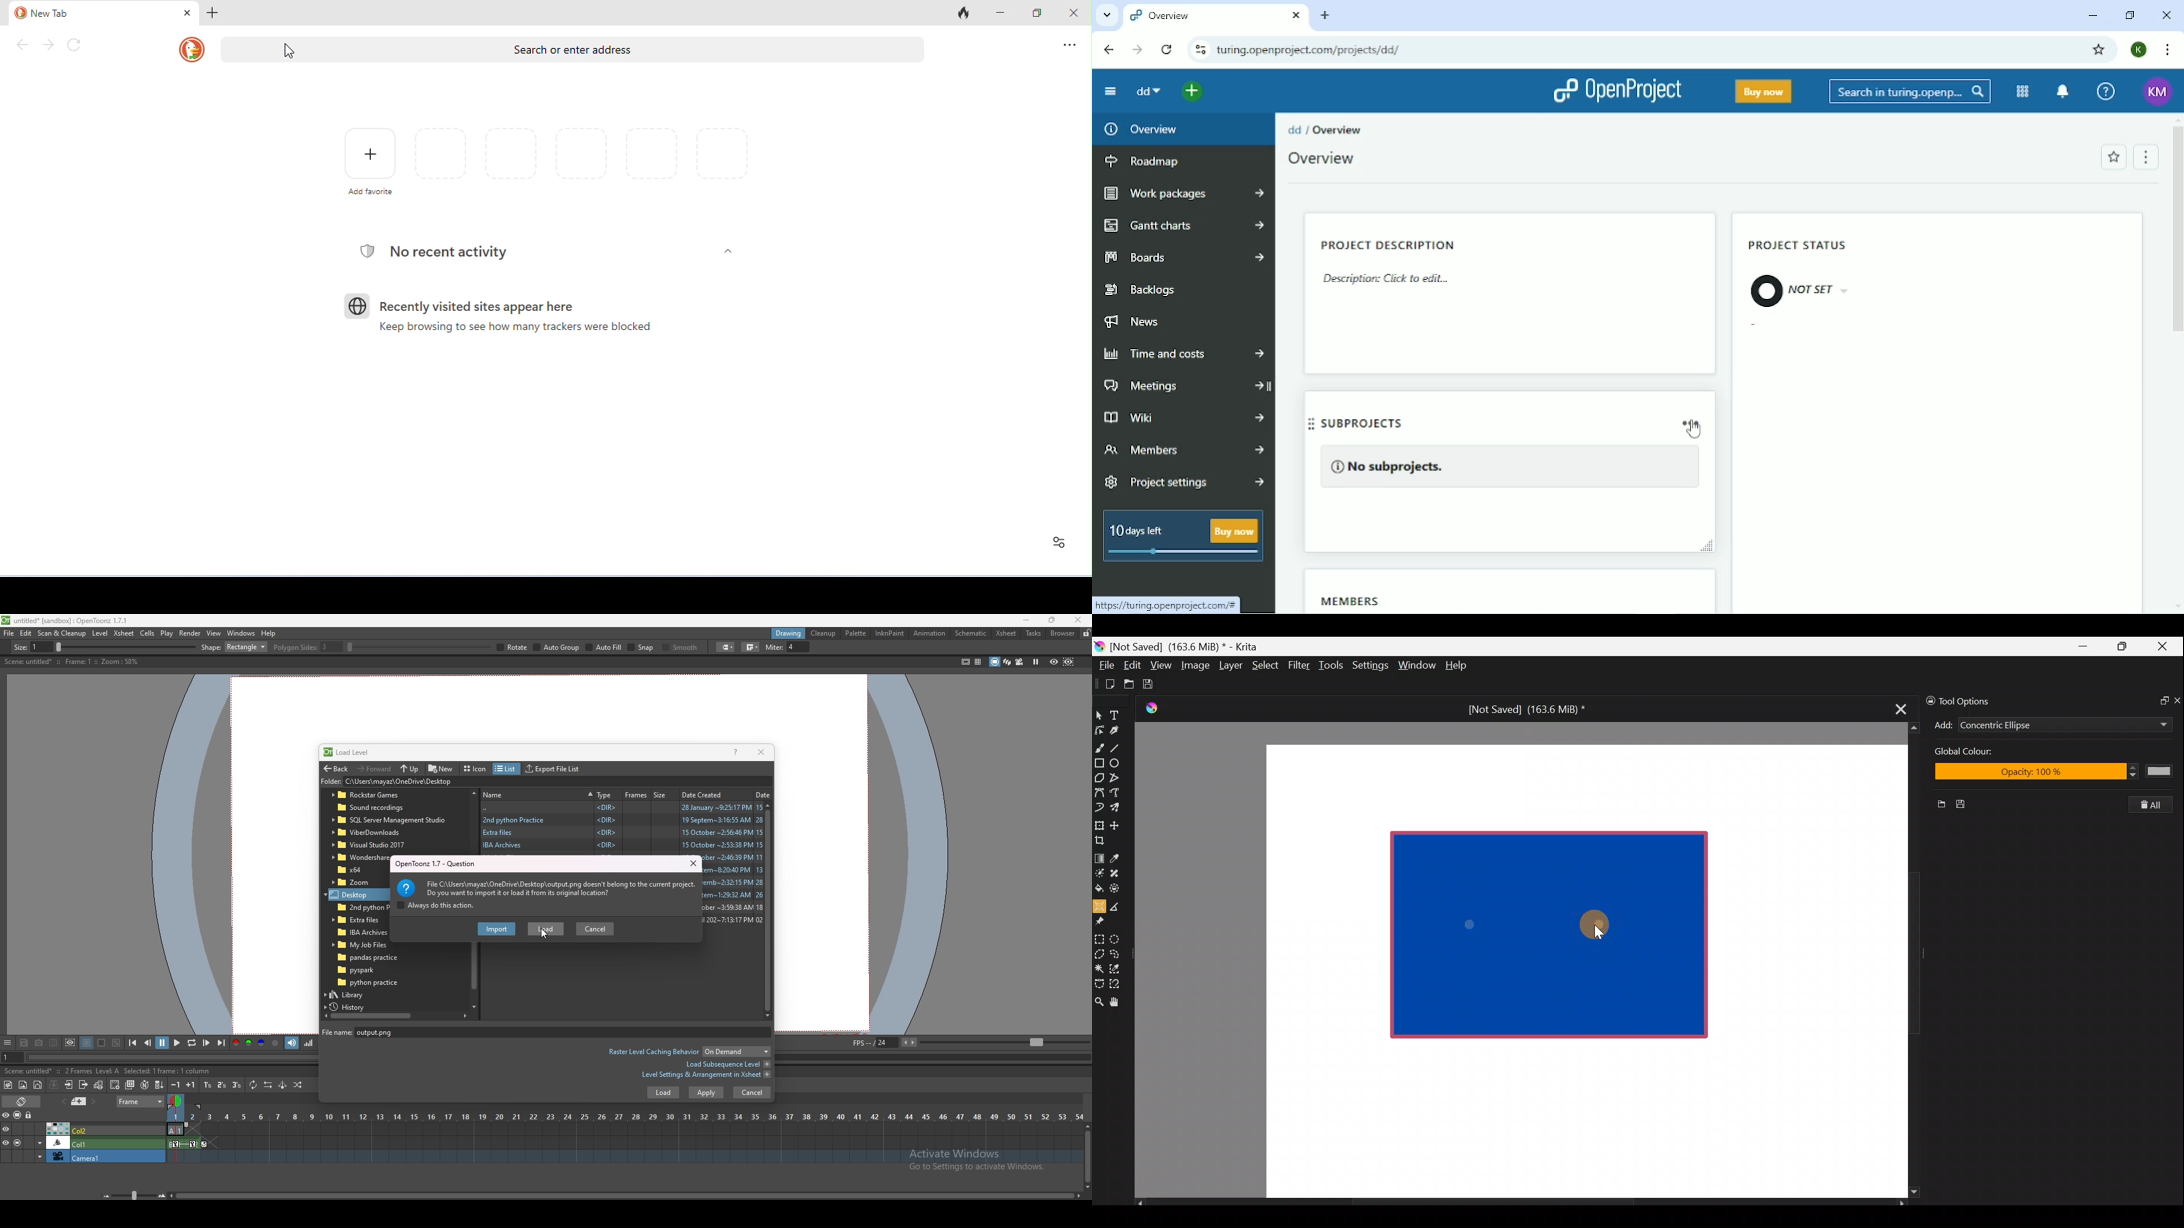  What do you see at coordinates (1099, 872) in the screenshot?
I see `Colourise mask tool` at bounding box center [1099, 872].